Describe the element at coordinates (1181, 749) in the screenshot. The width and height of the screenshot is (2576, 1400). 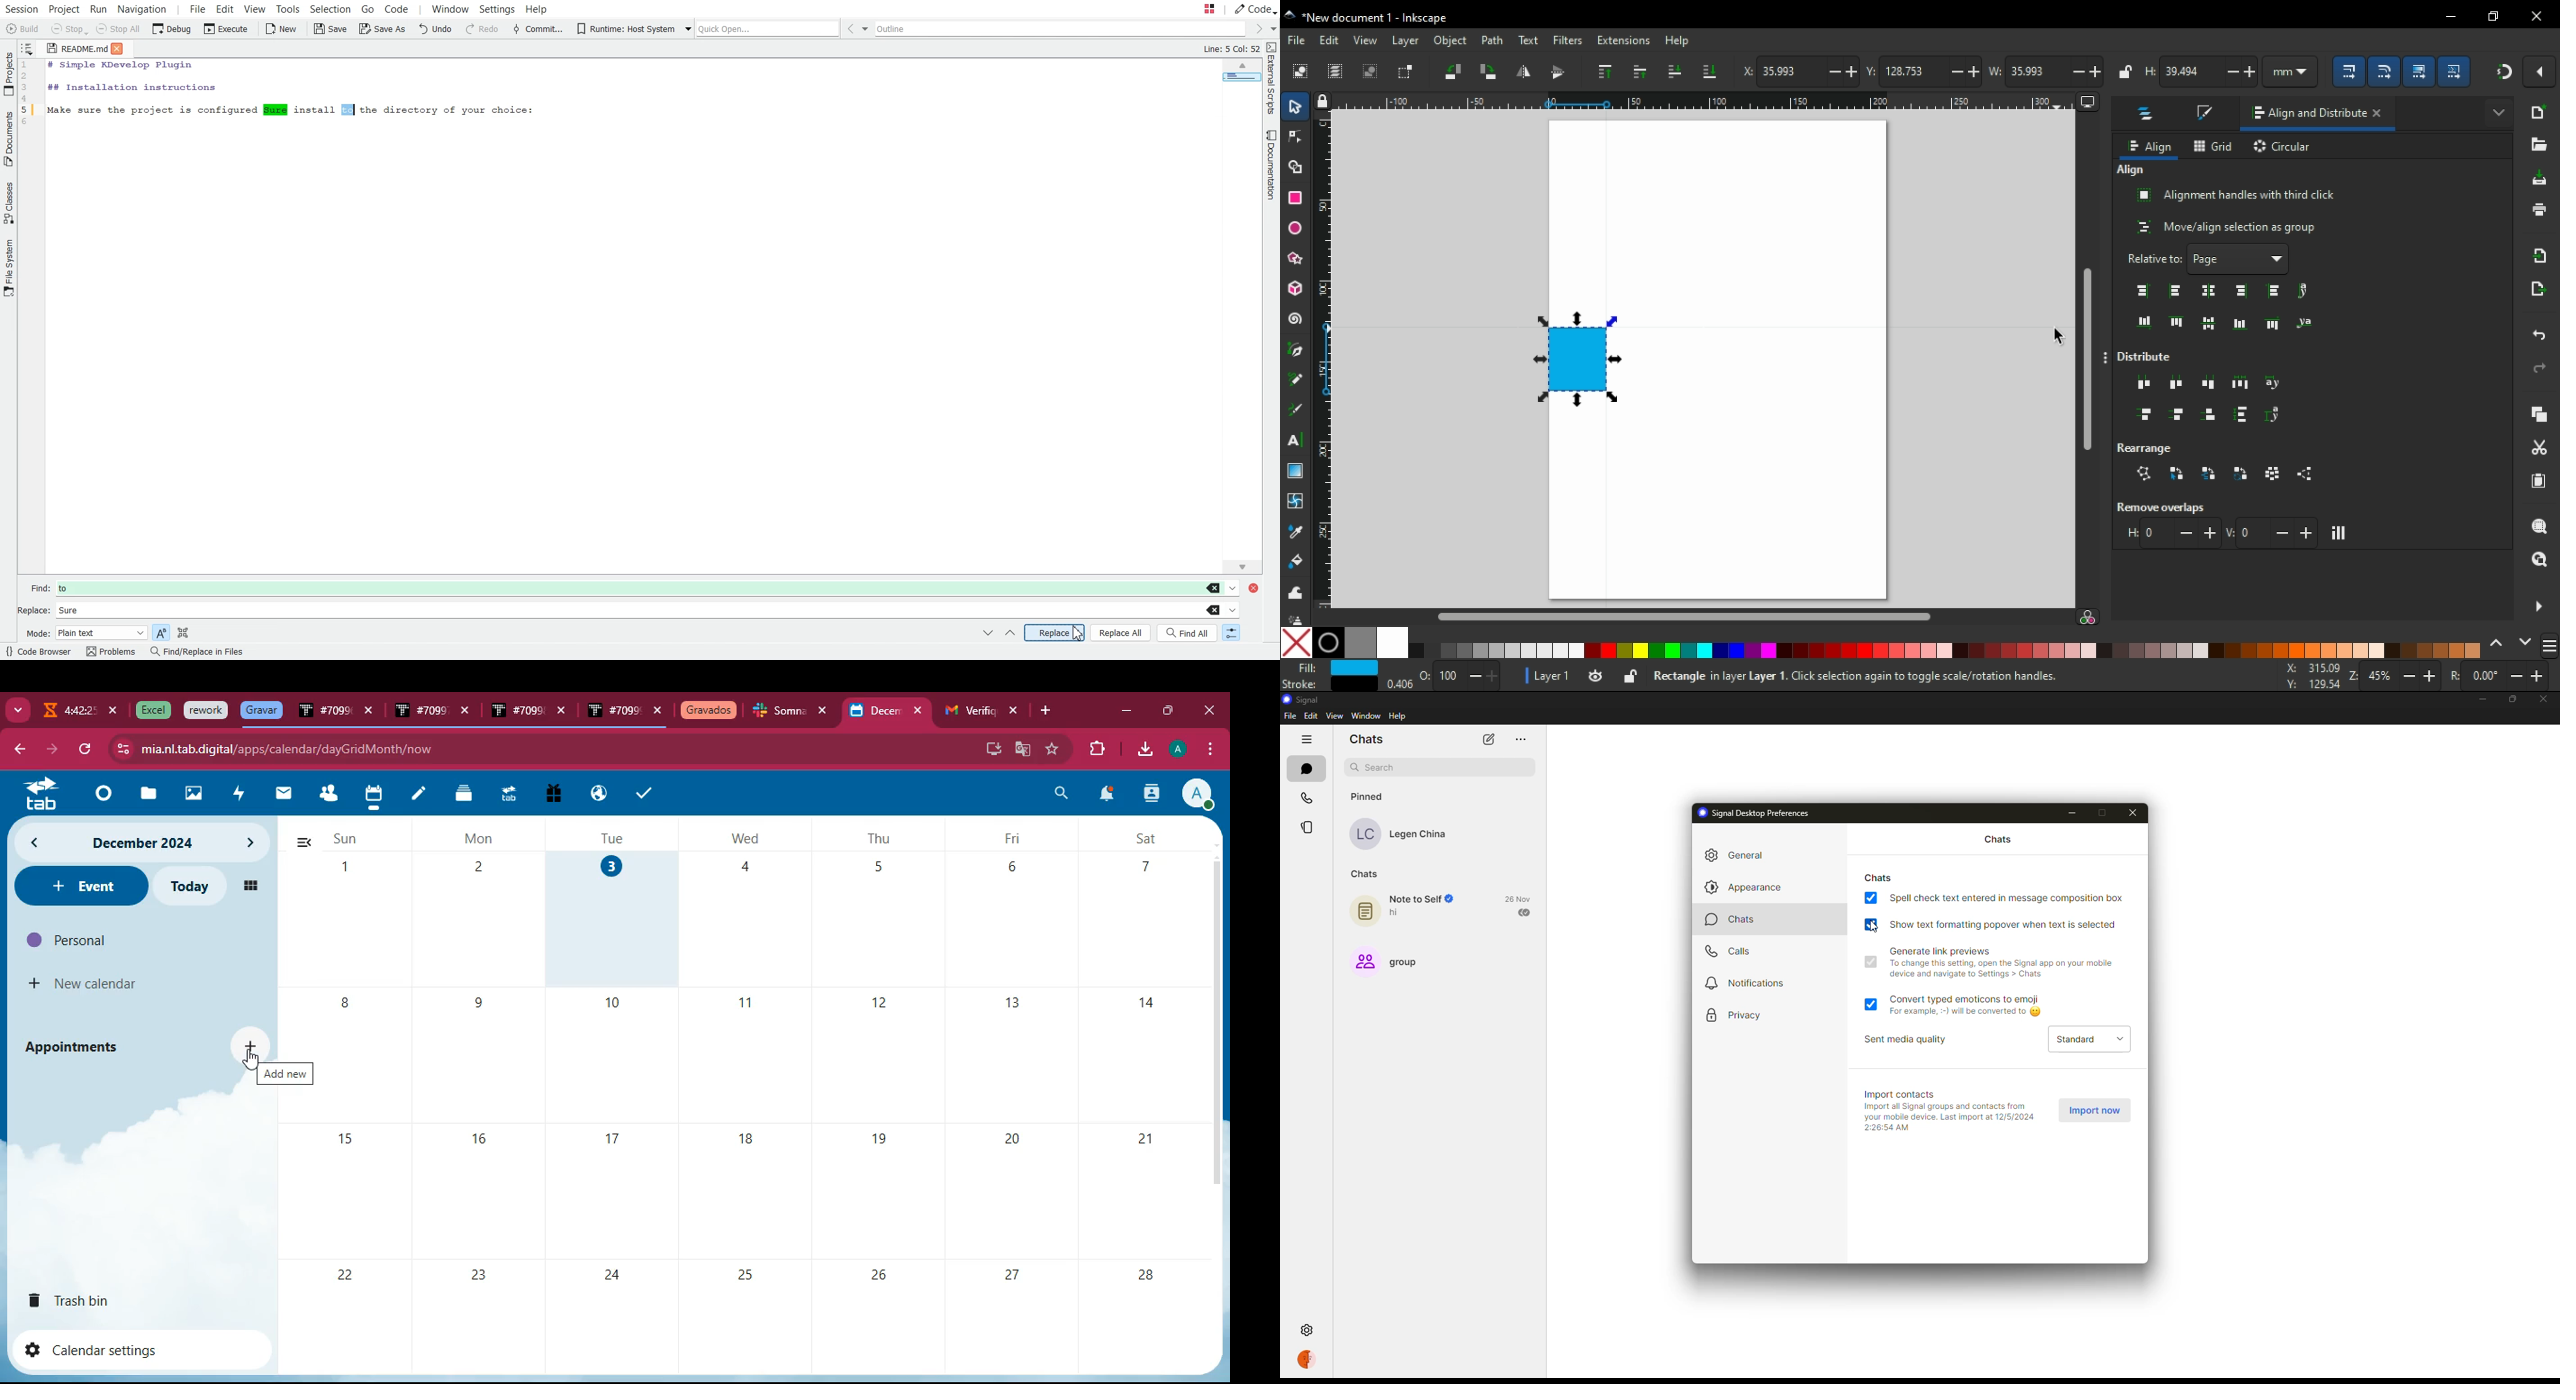
I see `profile` at that location.